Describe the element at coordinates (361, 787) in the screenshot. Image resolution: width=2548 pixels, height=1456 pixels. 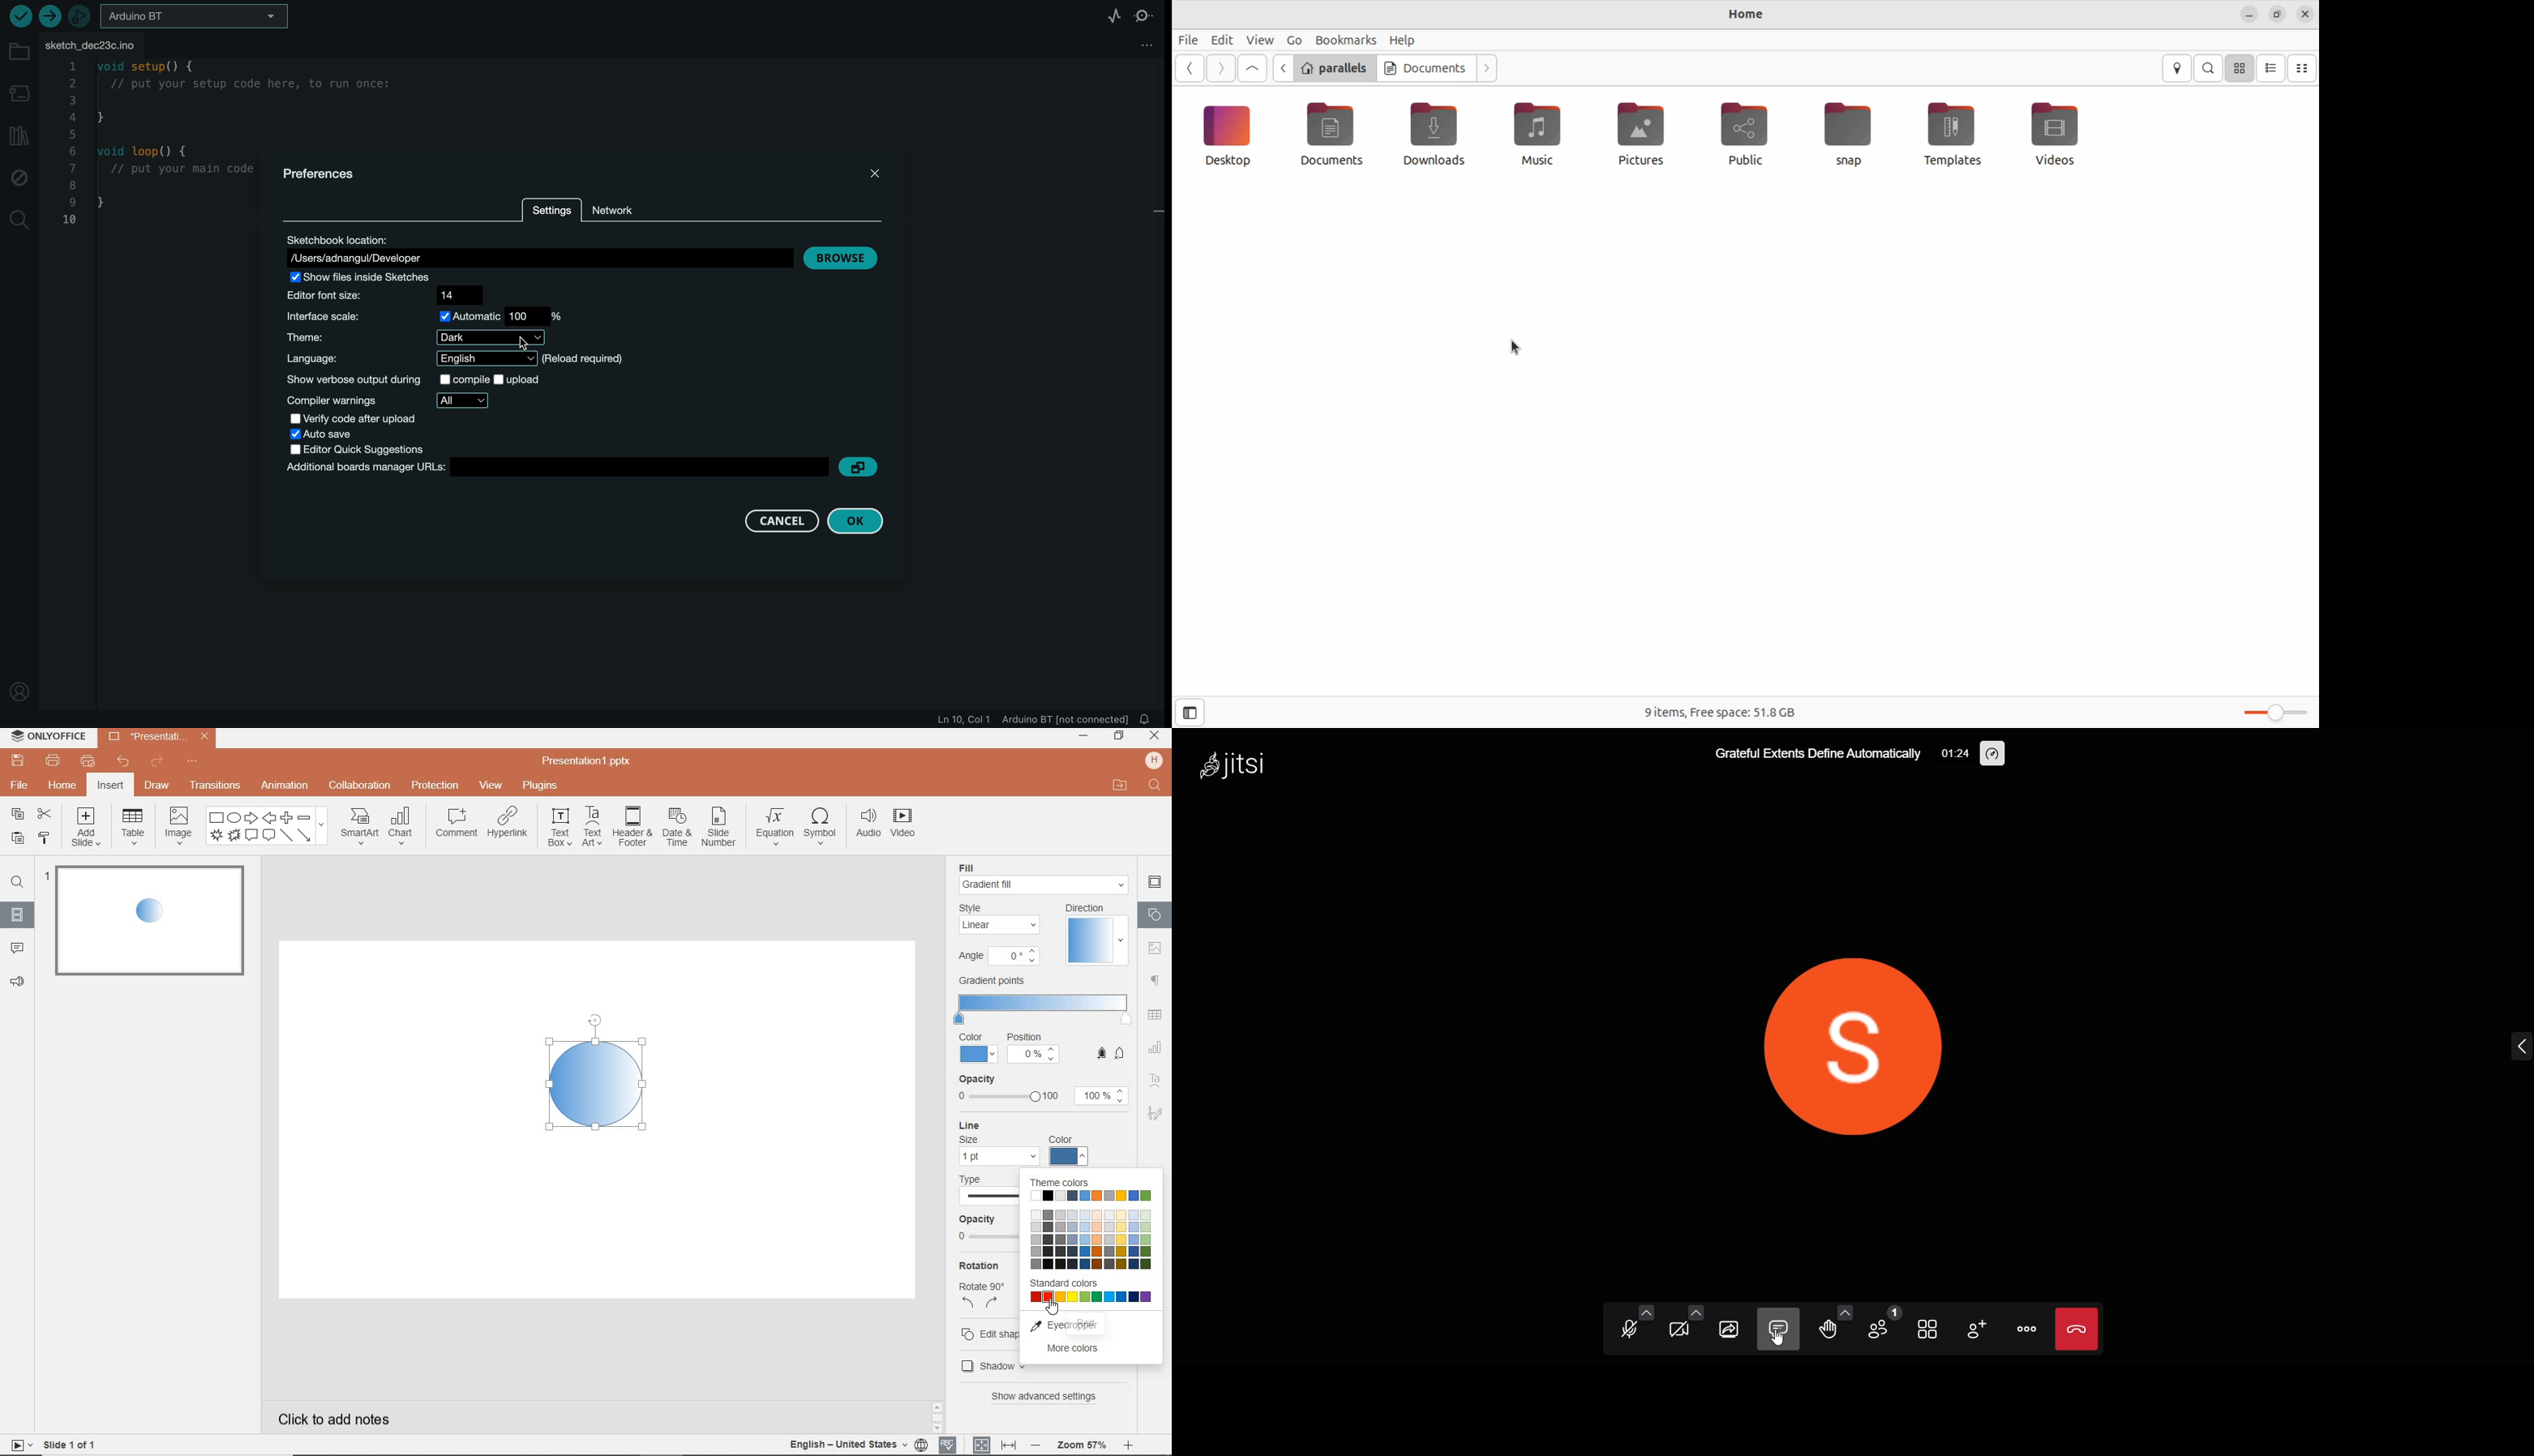
I see `collaboration` at that location.